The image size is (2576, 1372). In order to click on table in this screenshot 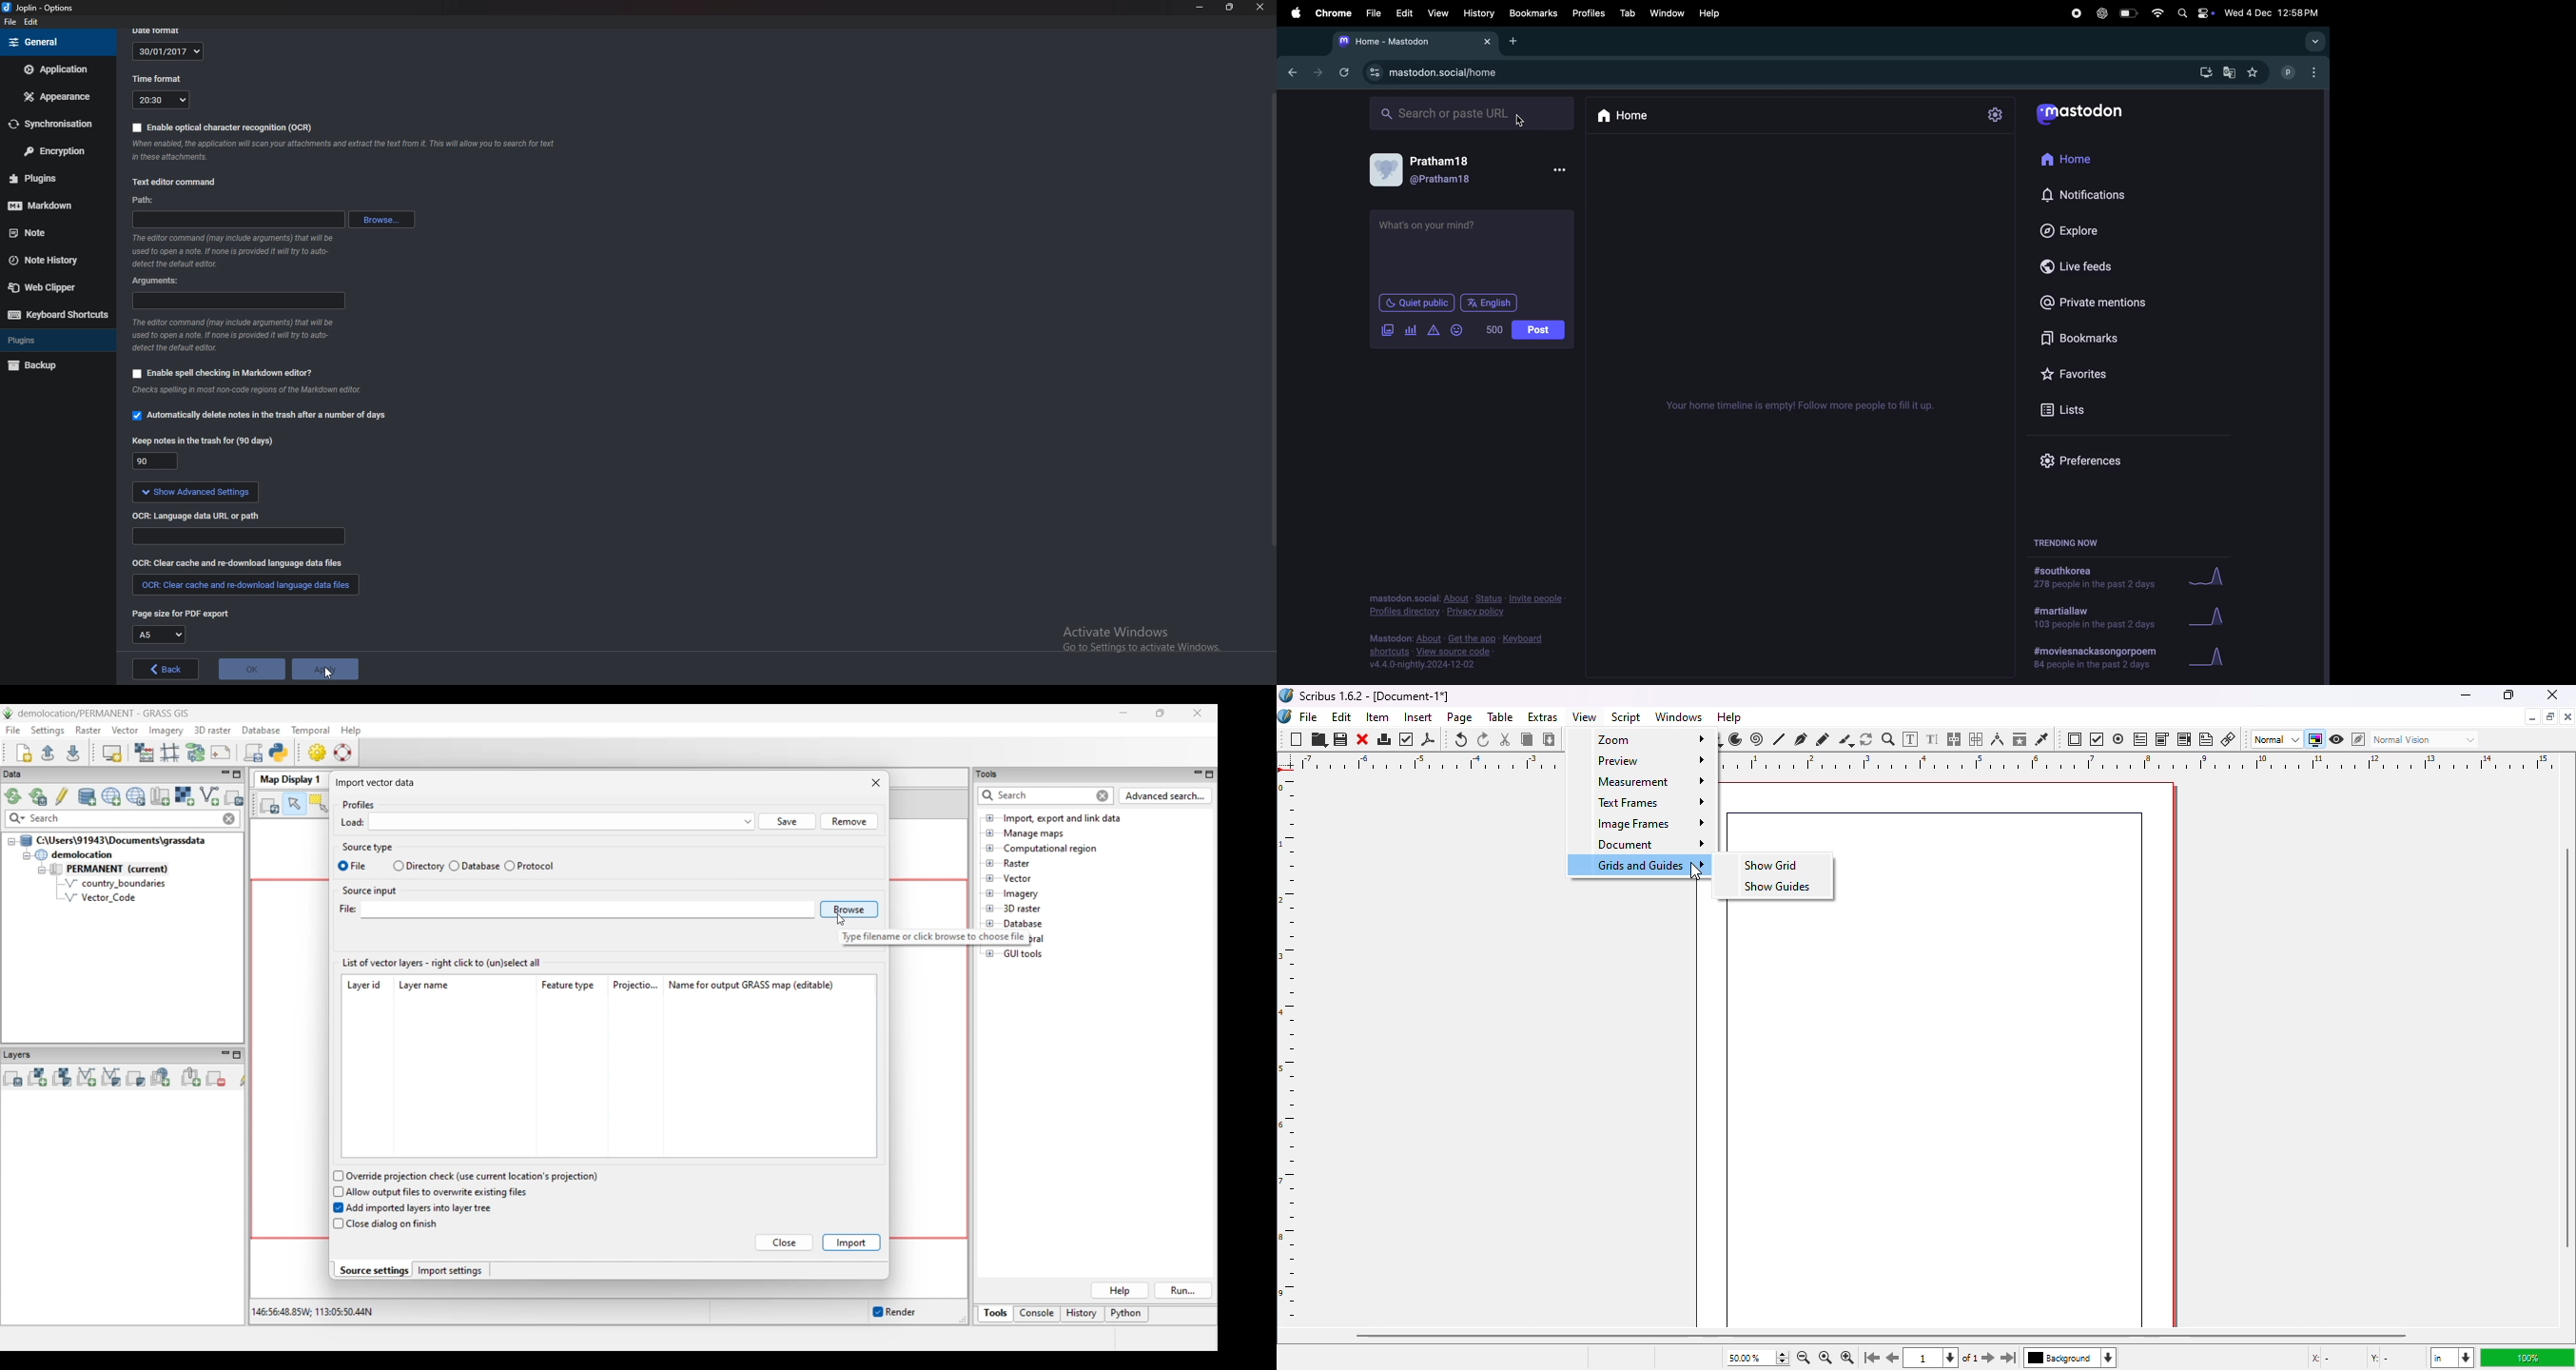, I will do `click(1501, 717)`.